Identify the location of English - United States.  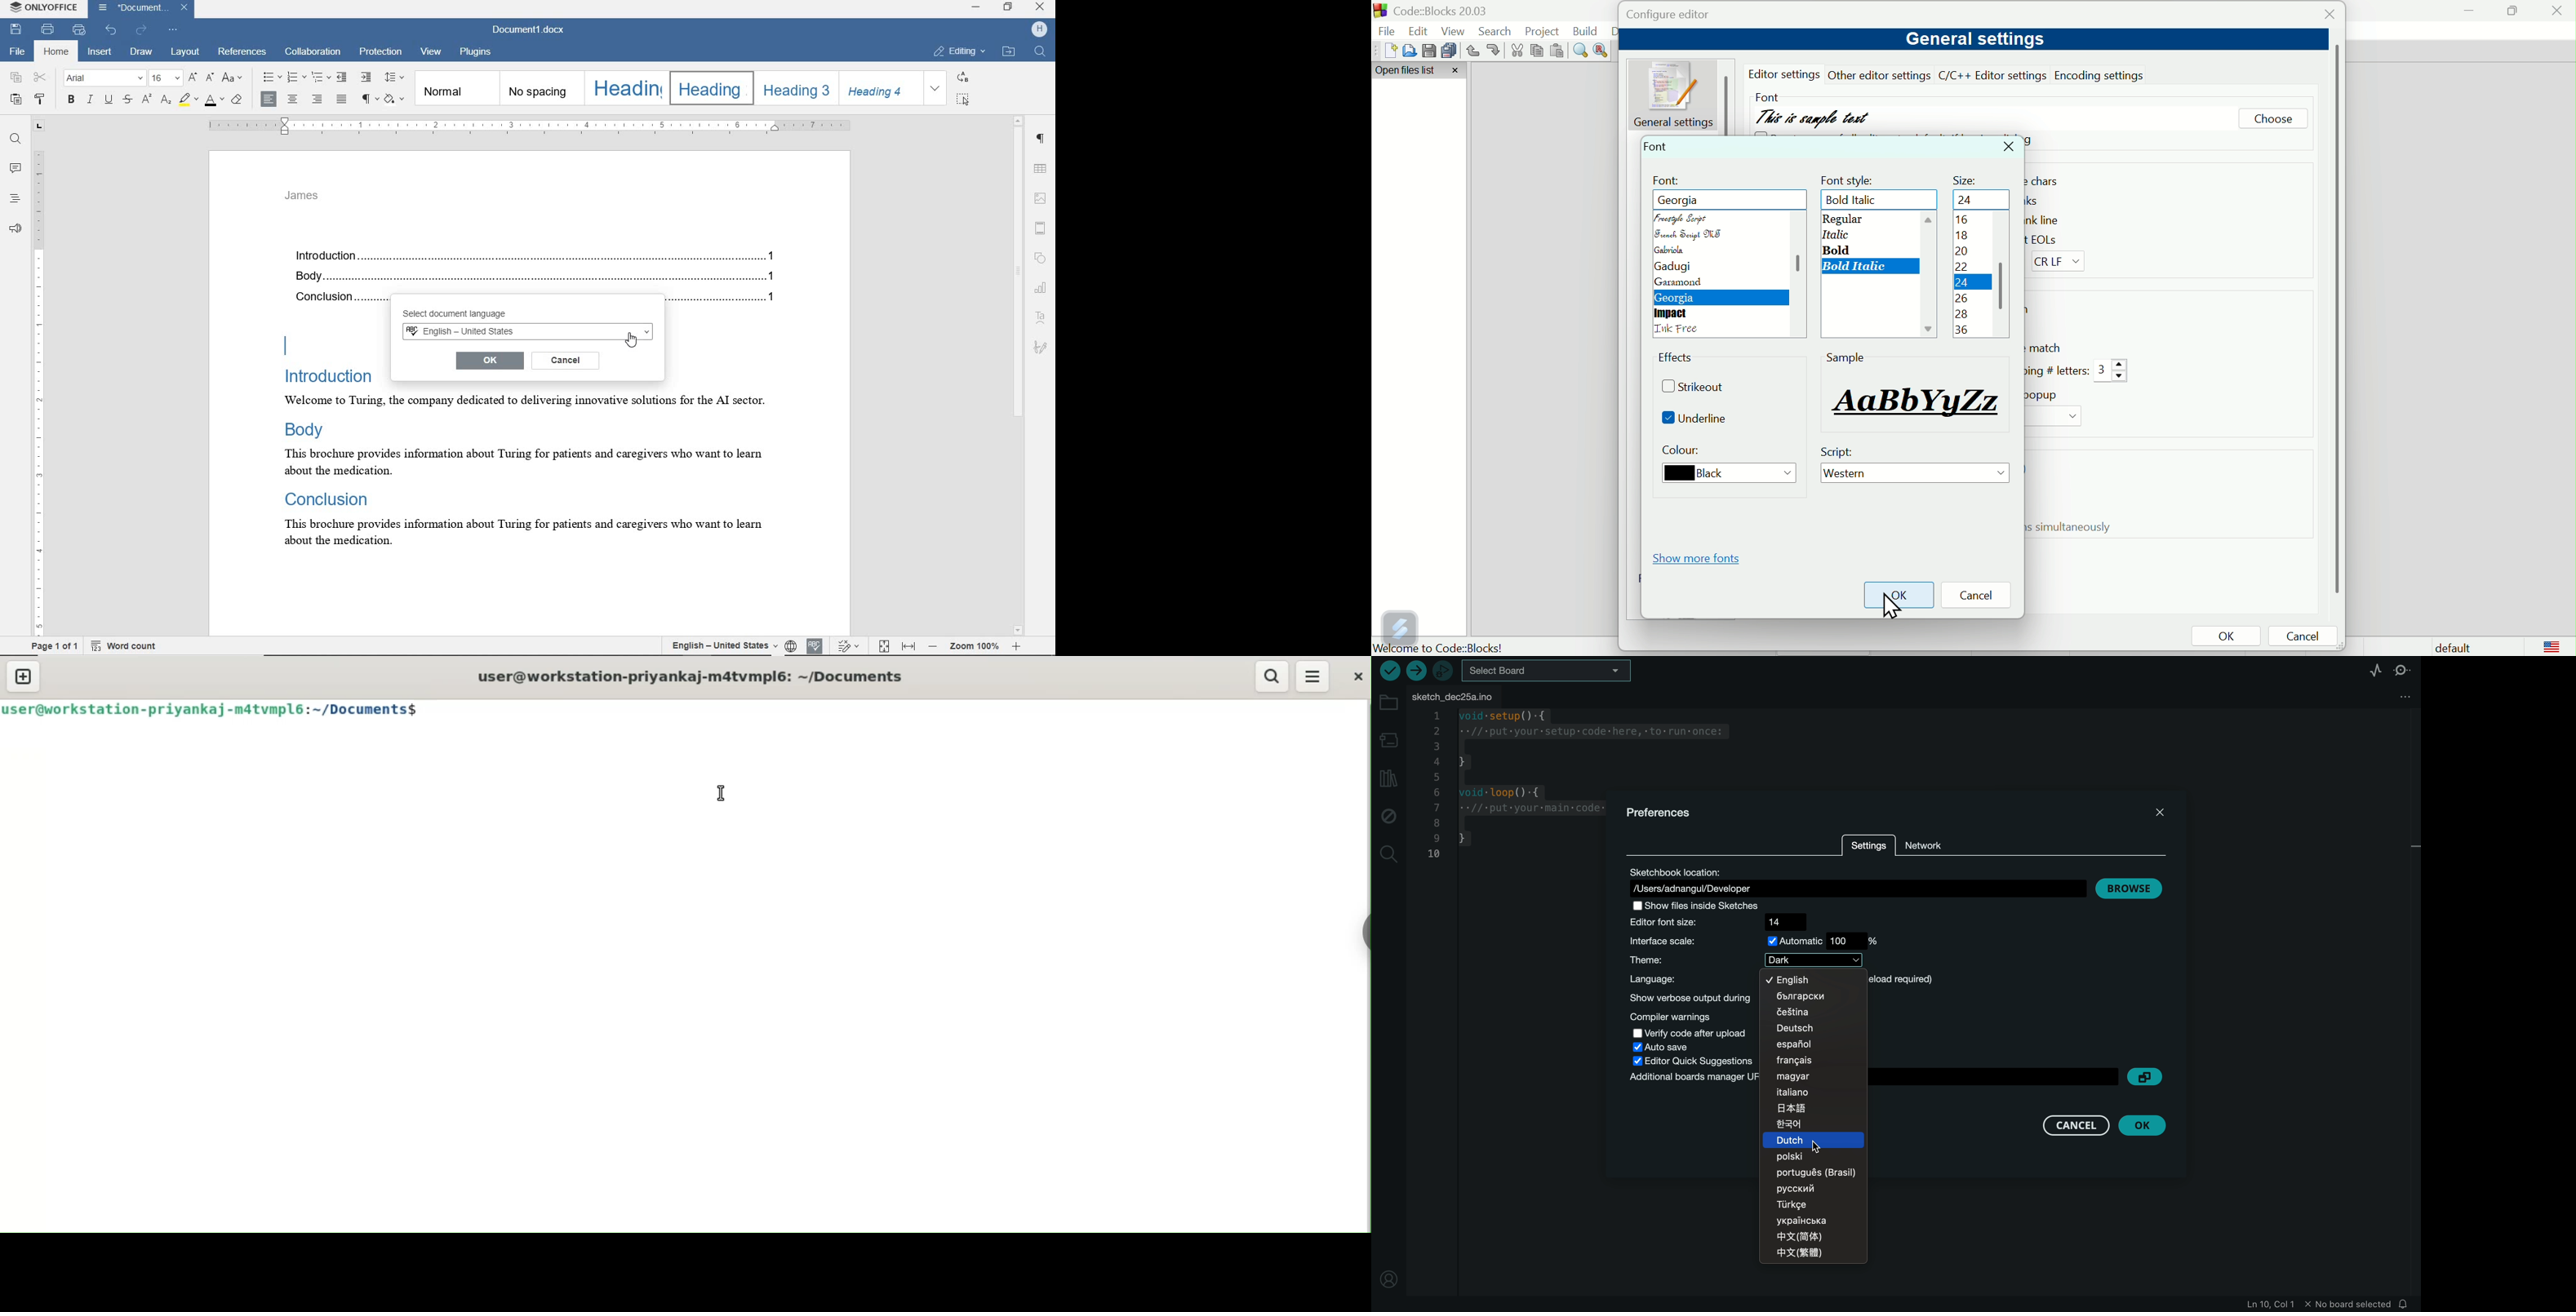
(526, 332).